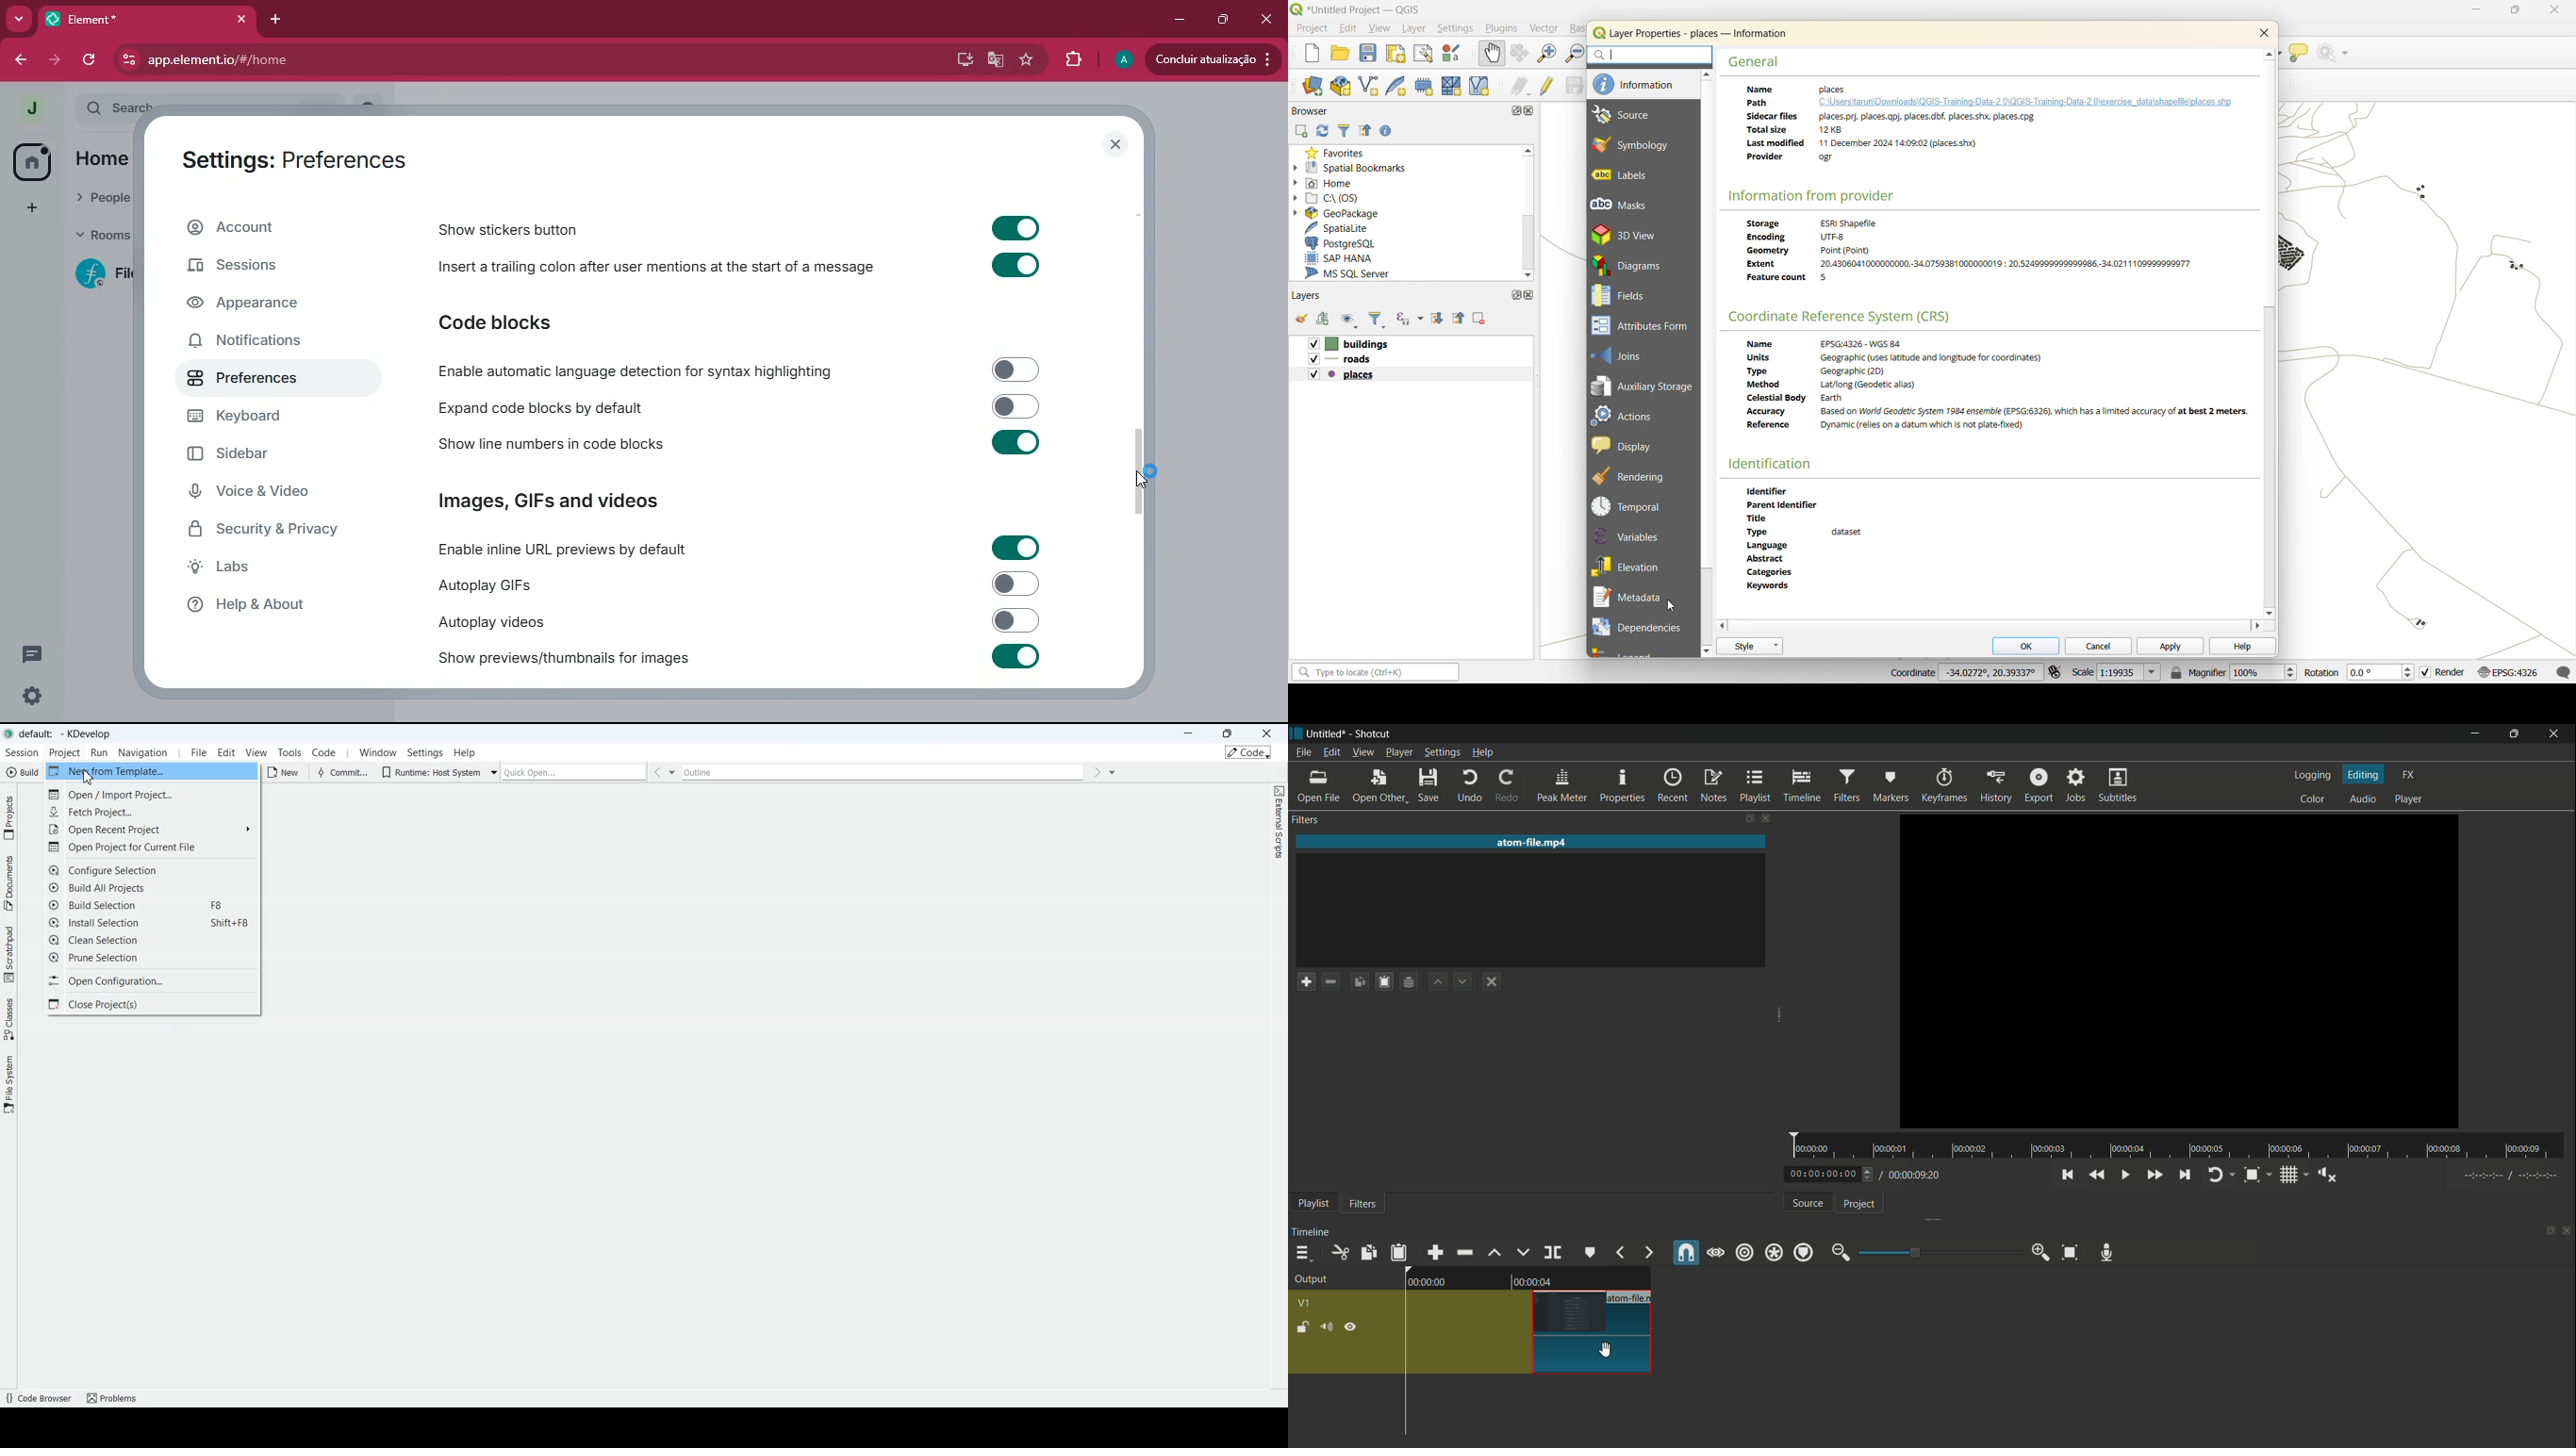  Describe the element at coordinates (272, 603) in the screenshot. I see `Help & About` at that location.